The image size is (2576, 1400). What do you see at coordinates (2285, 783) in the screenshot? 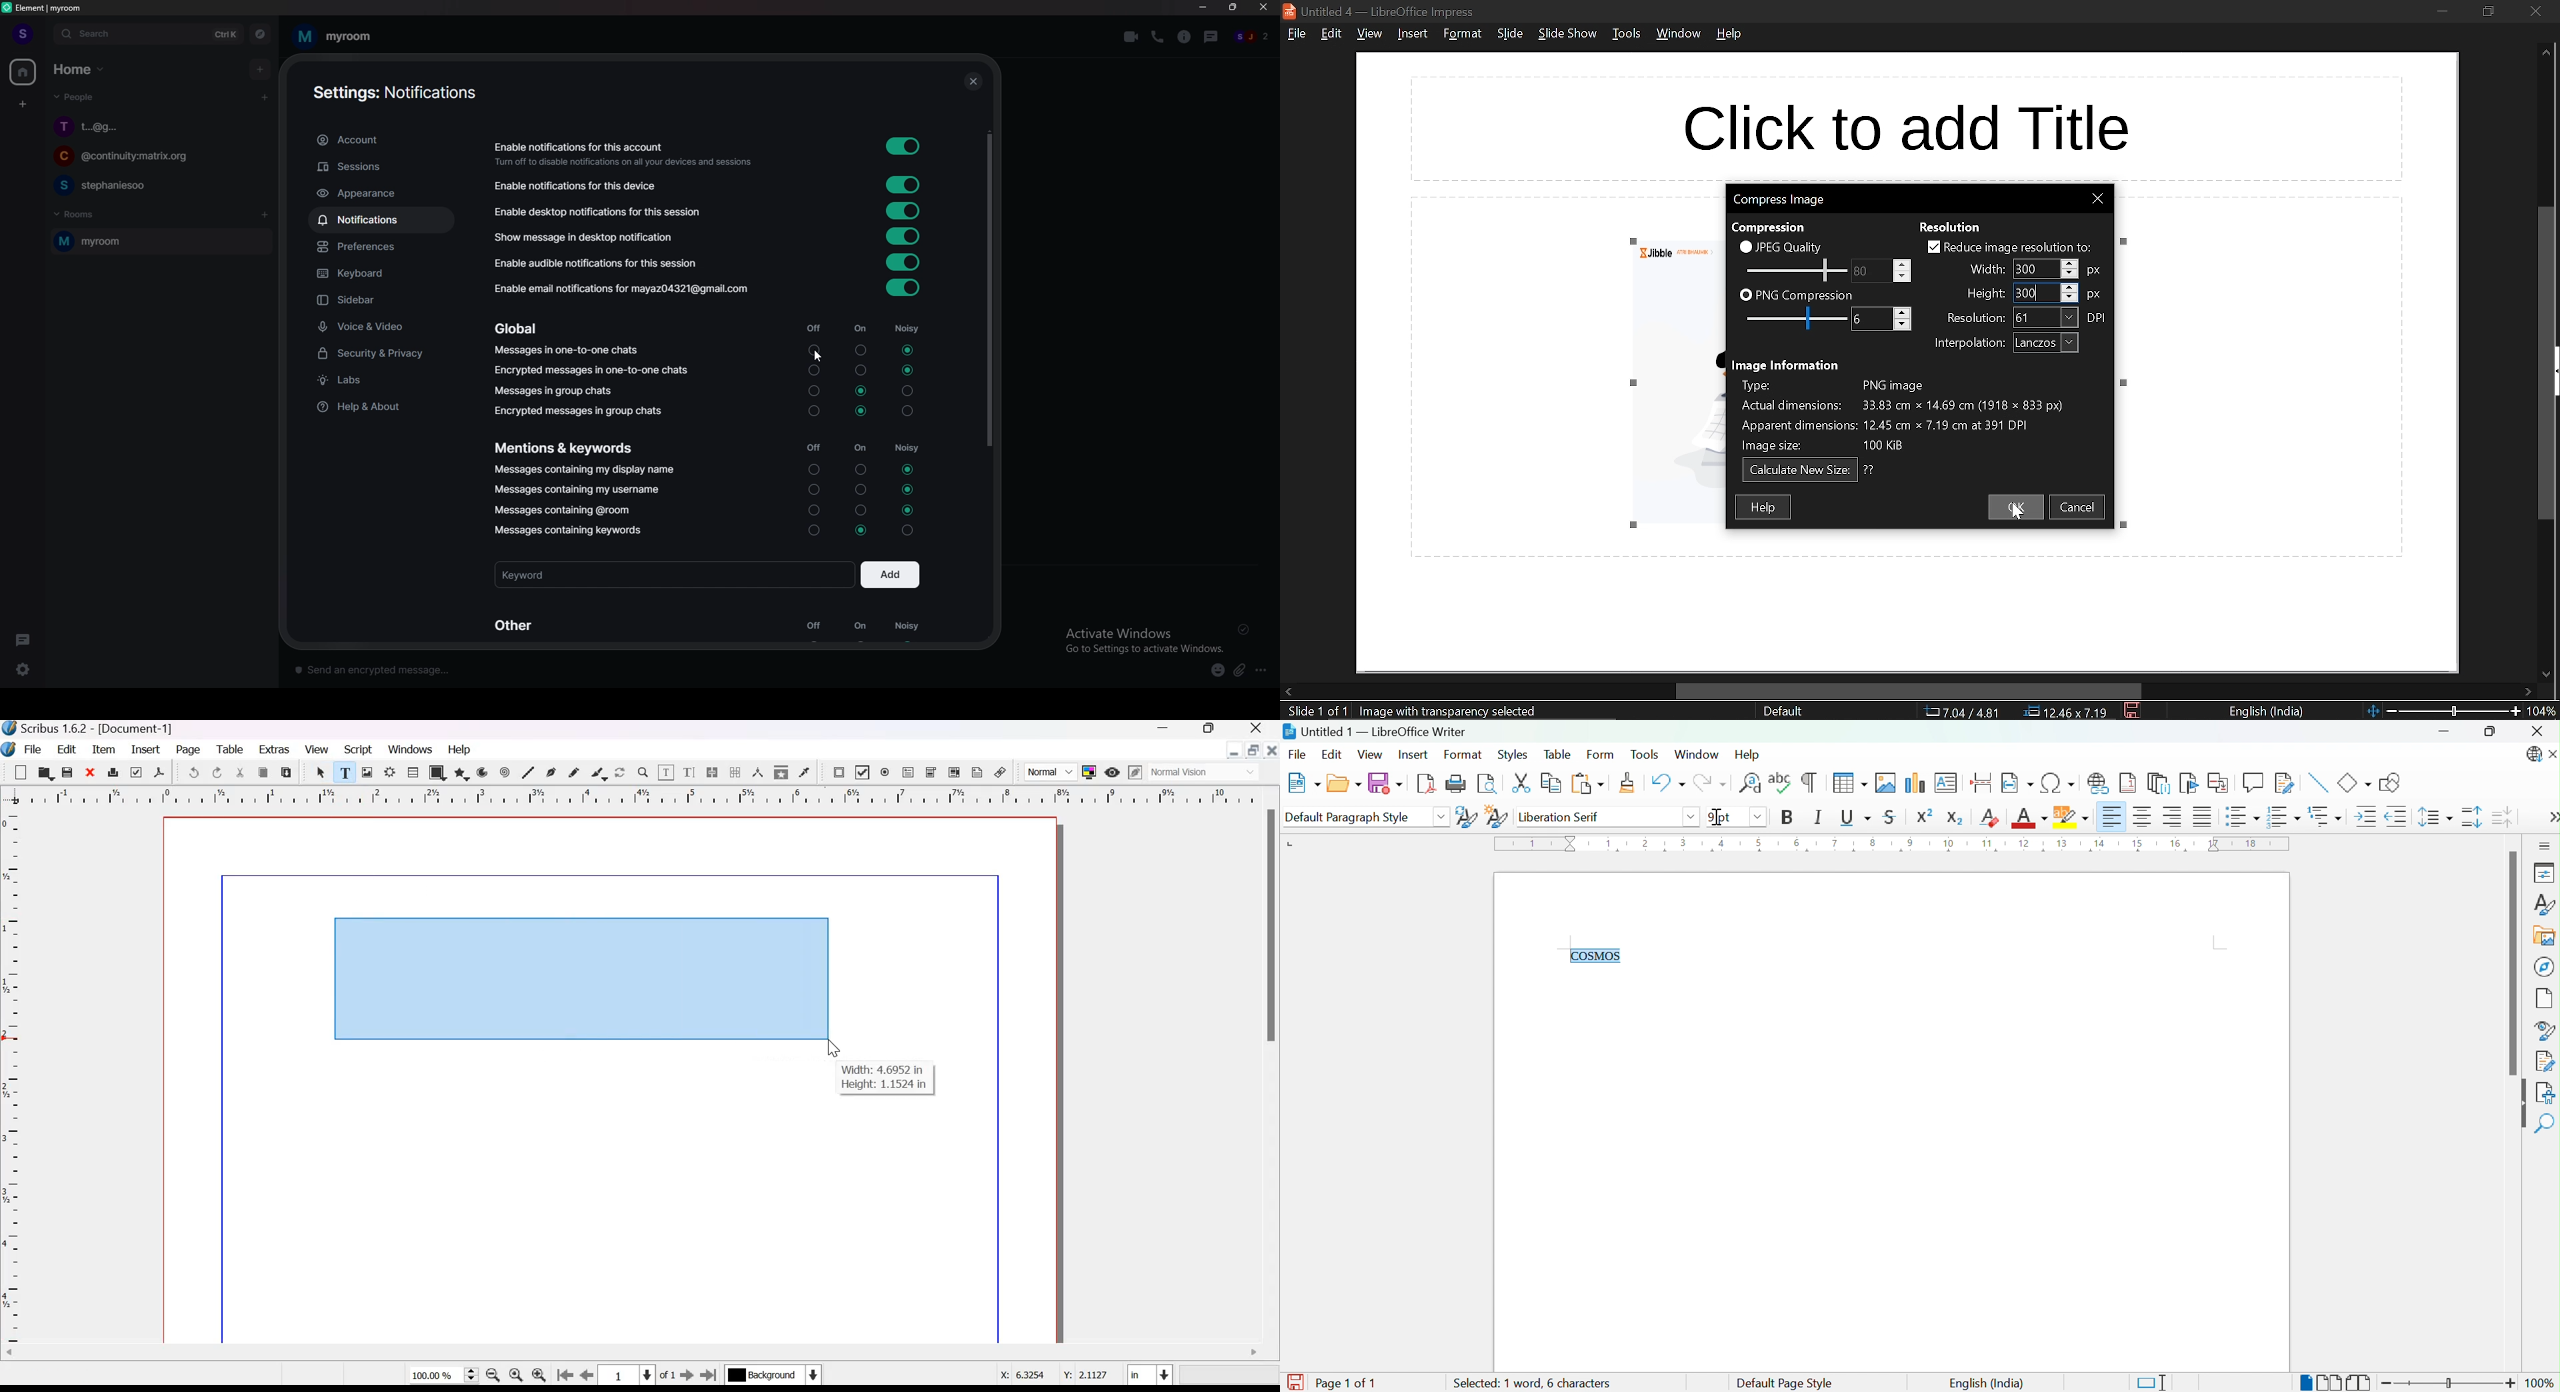
I see `Show Track Changes Functions` at bounding box center [2285, 783].